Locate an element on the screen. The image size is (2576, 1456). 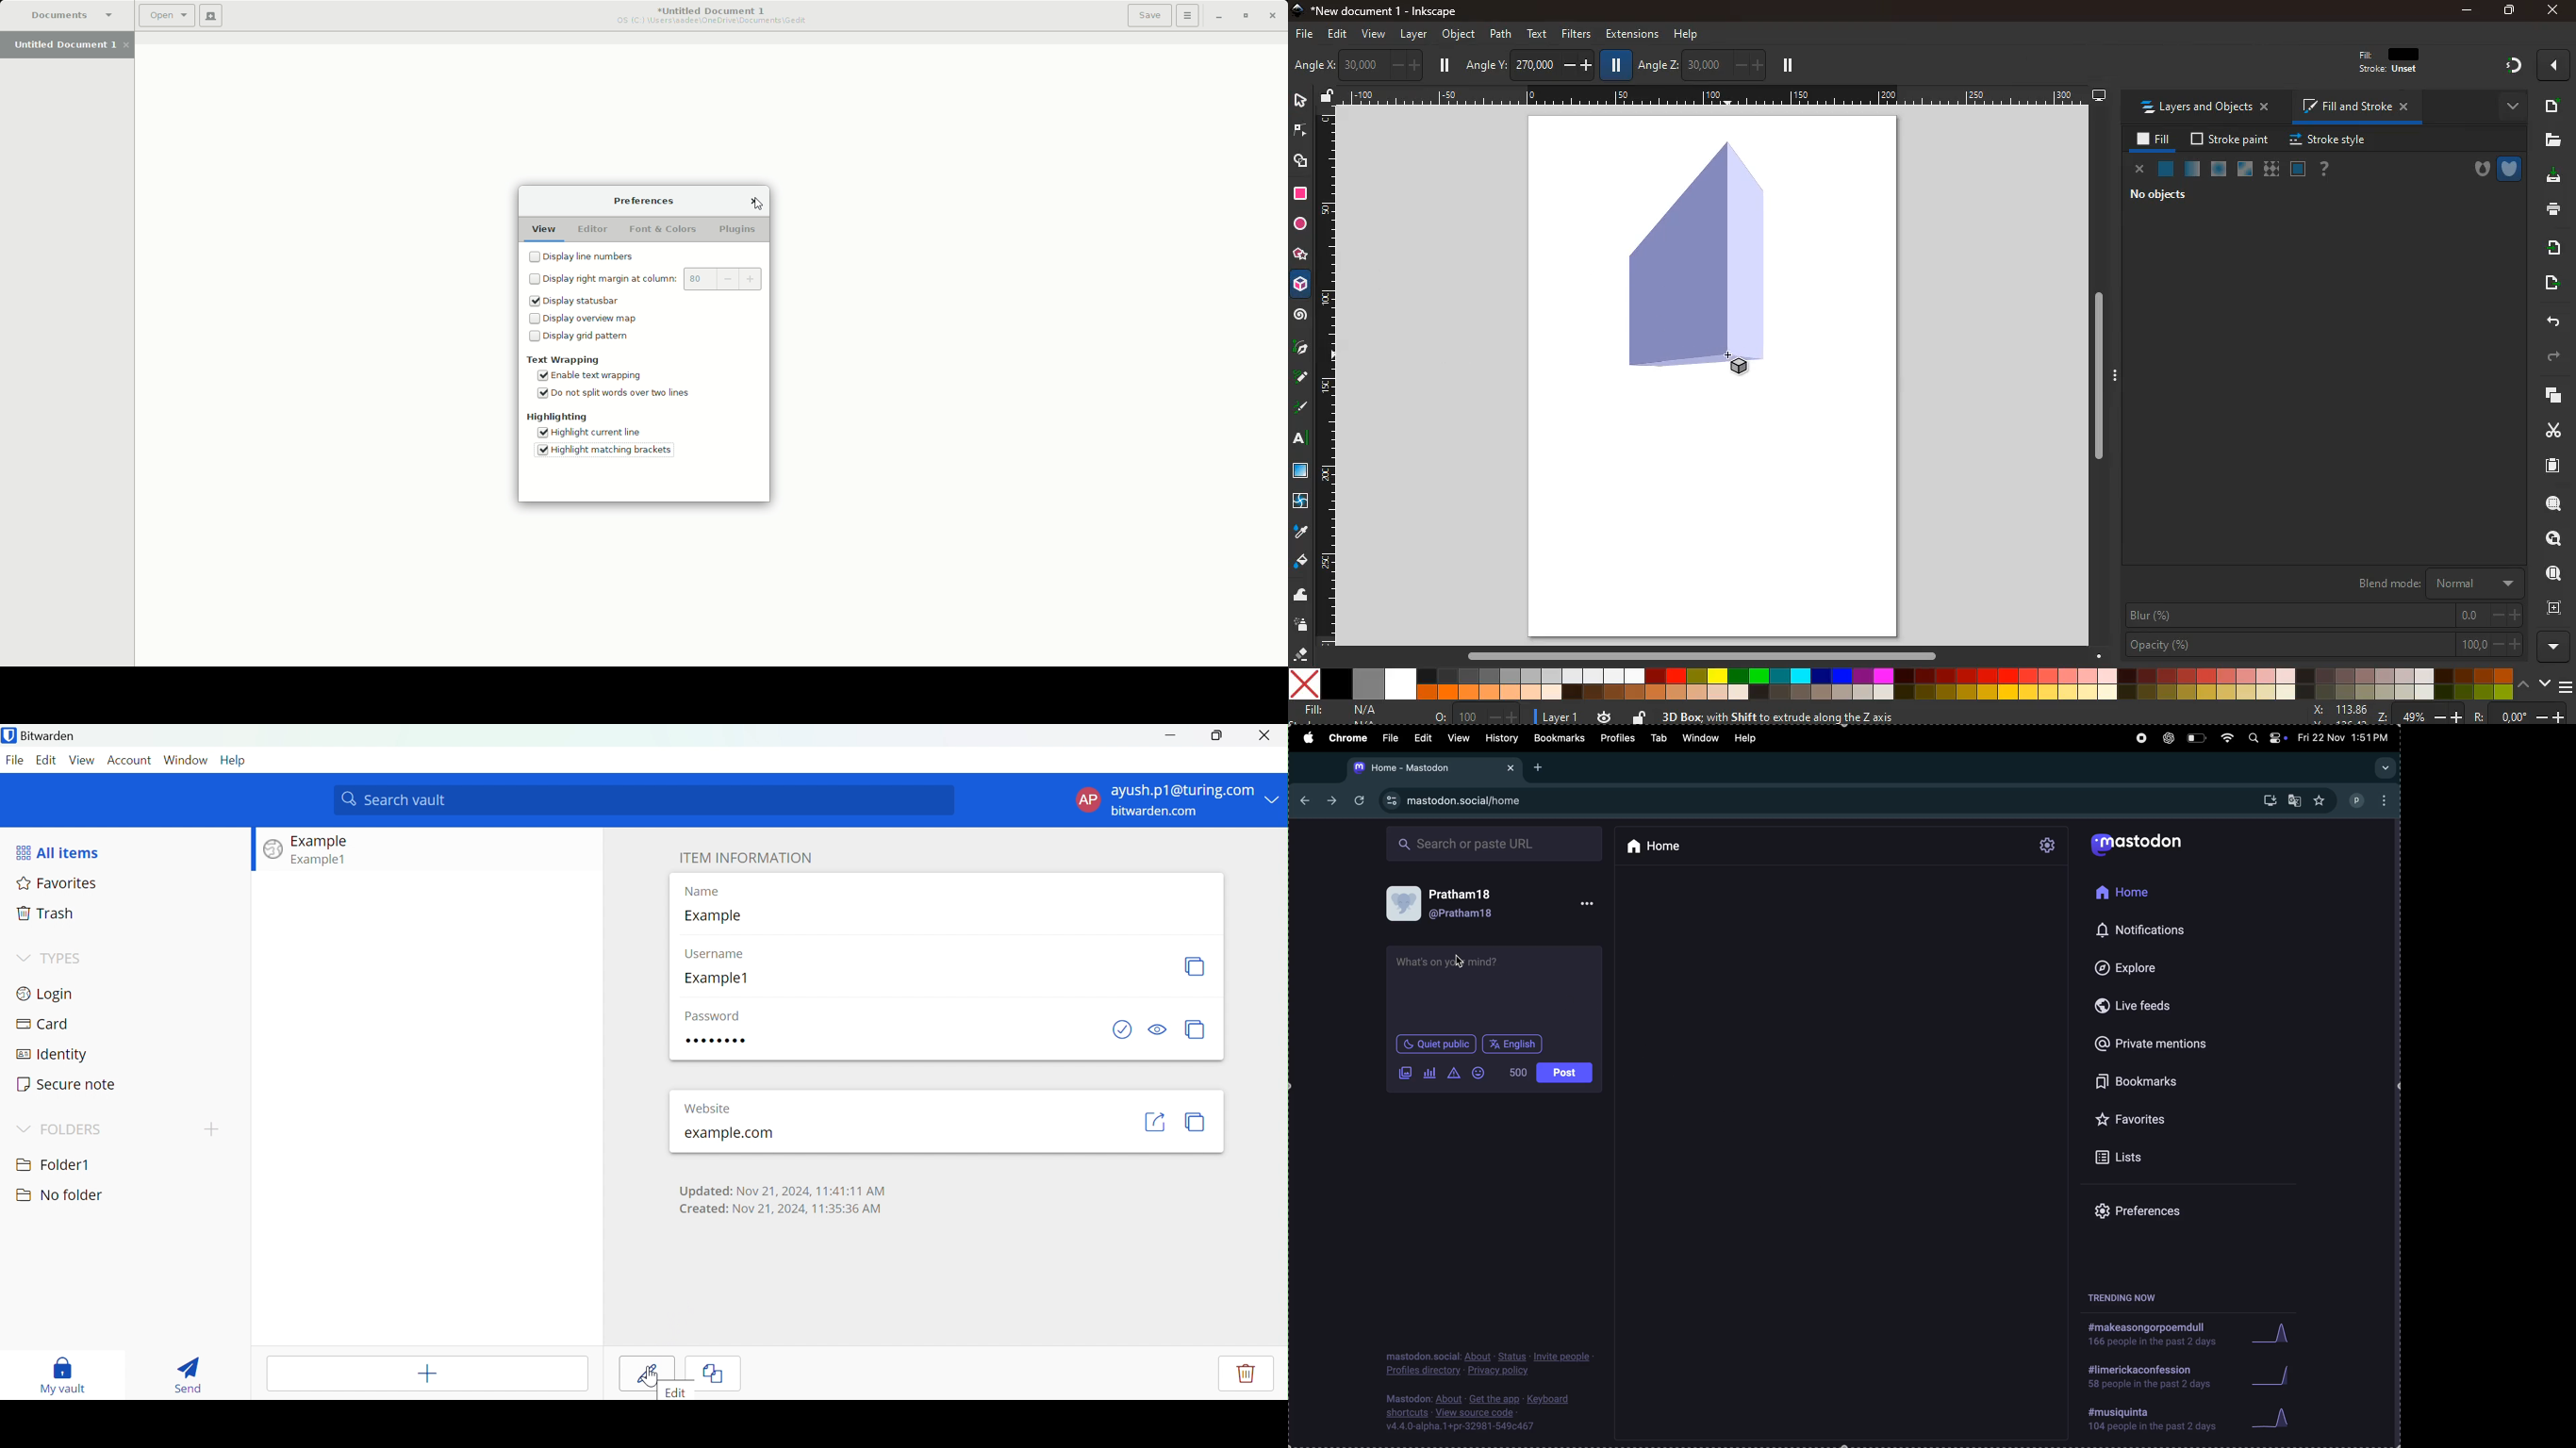
spiral is located at coordinates (1301, 317).